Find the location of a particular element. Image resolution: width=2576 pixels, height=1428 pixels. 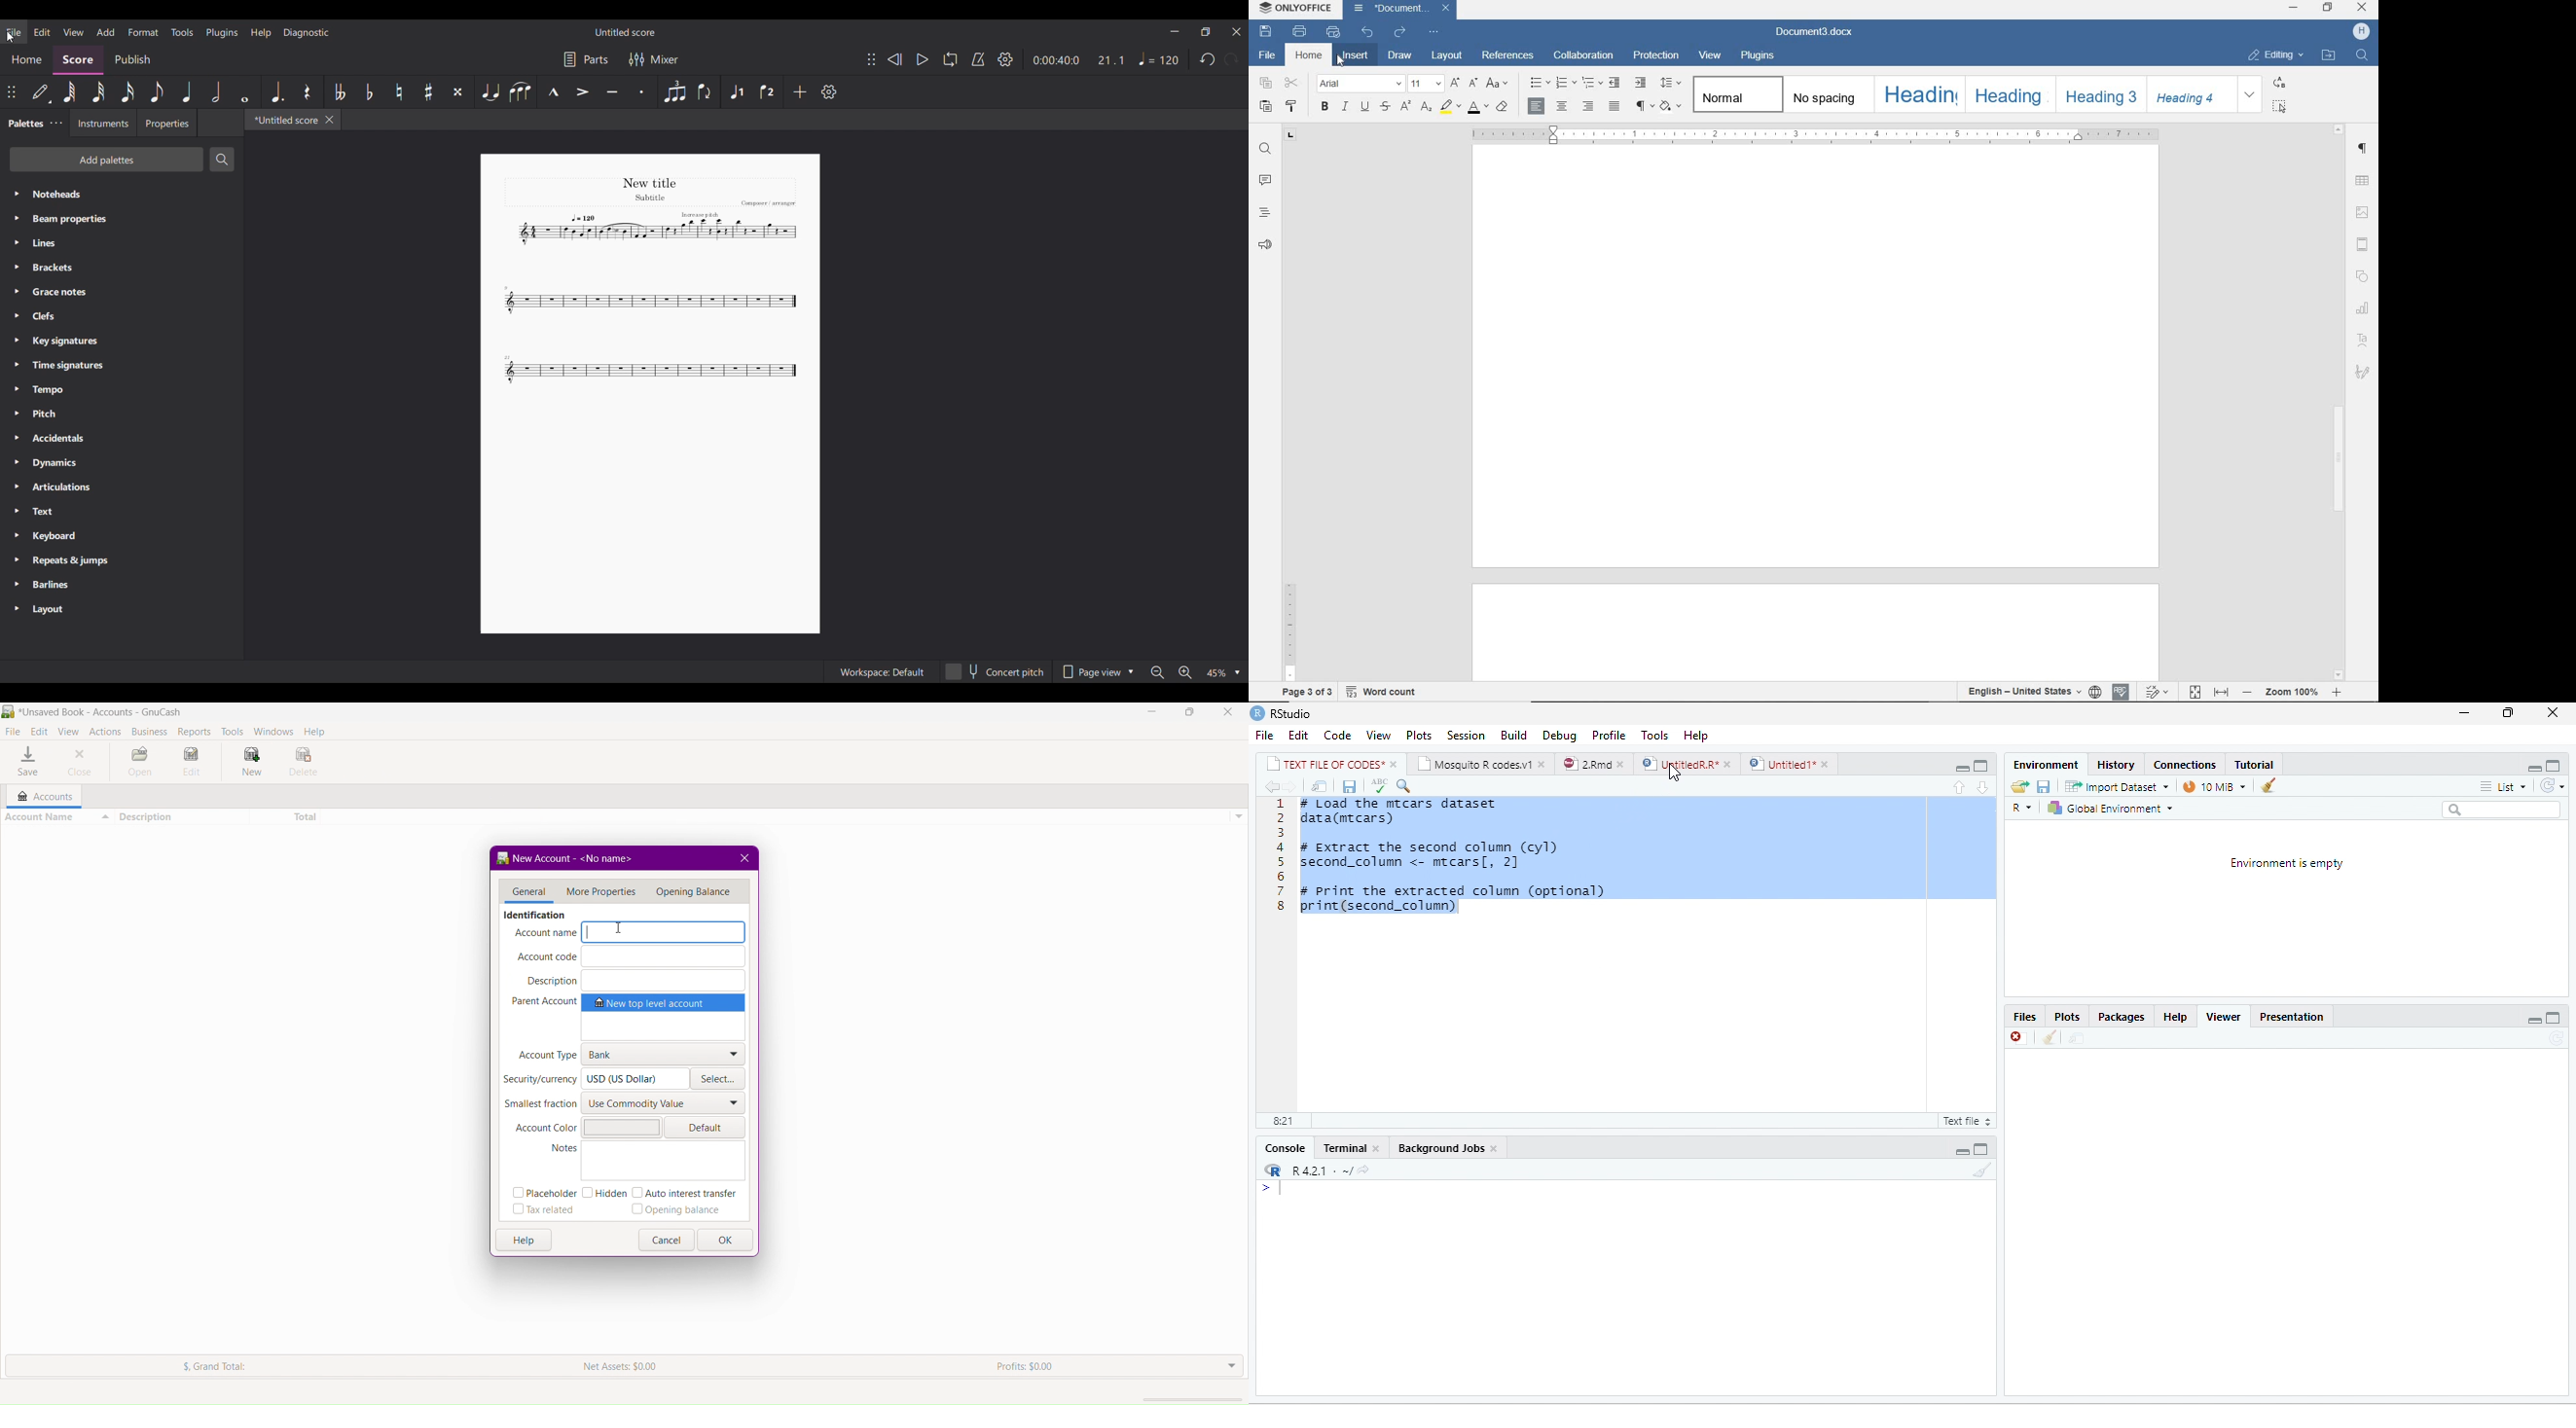

Add palettes is located at coordinates (106, 159).